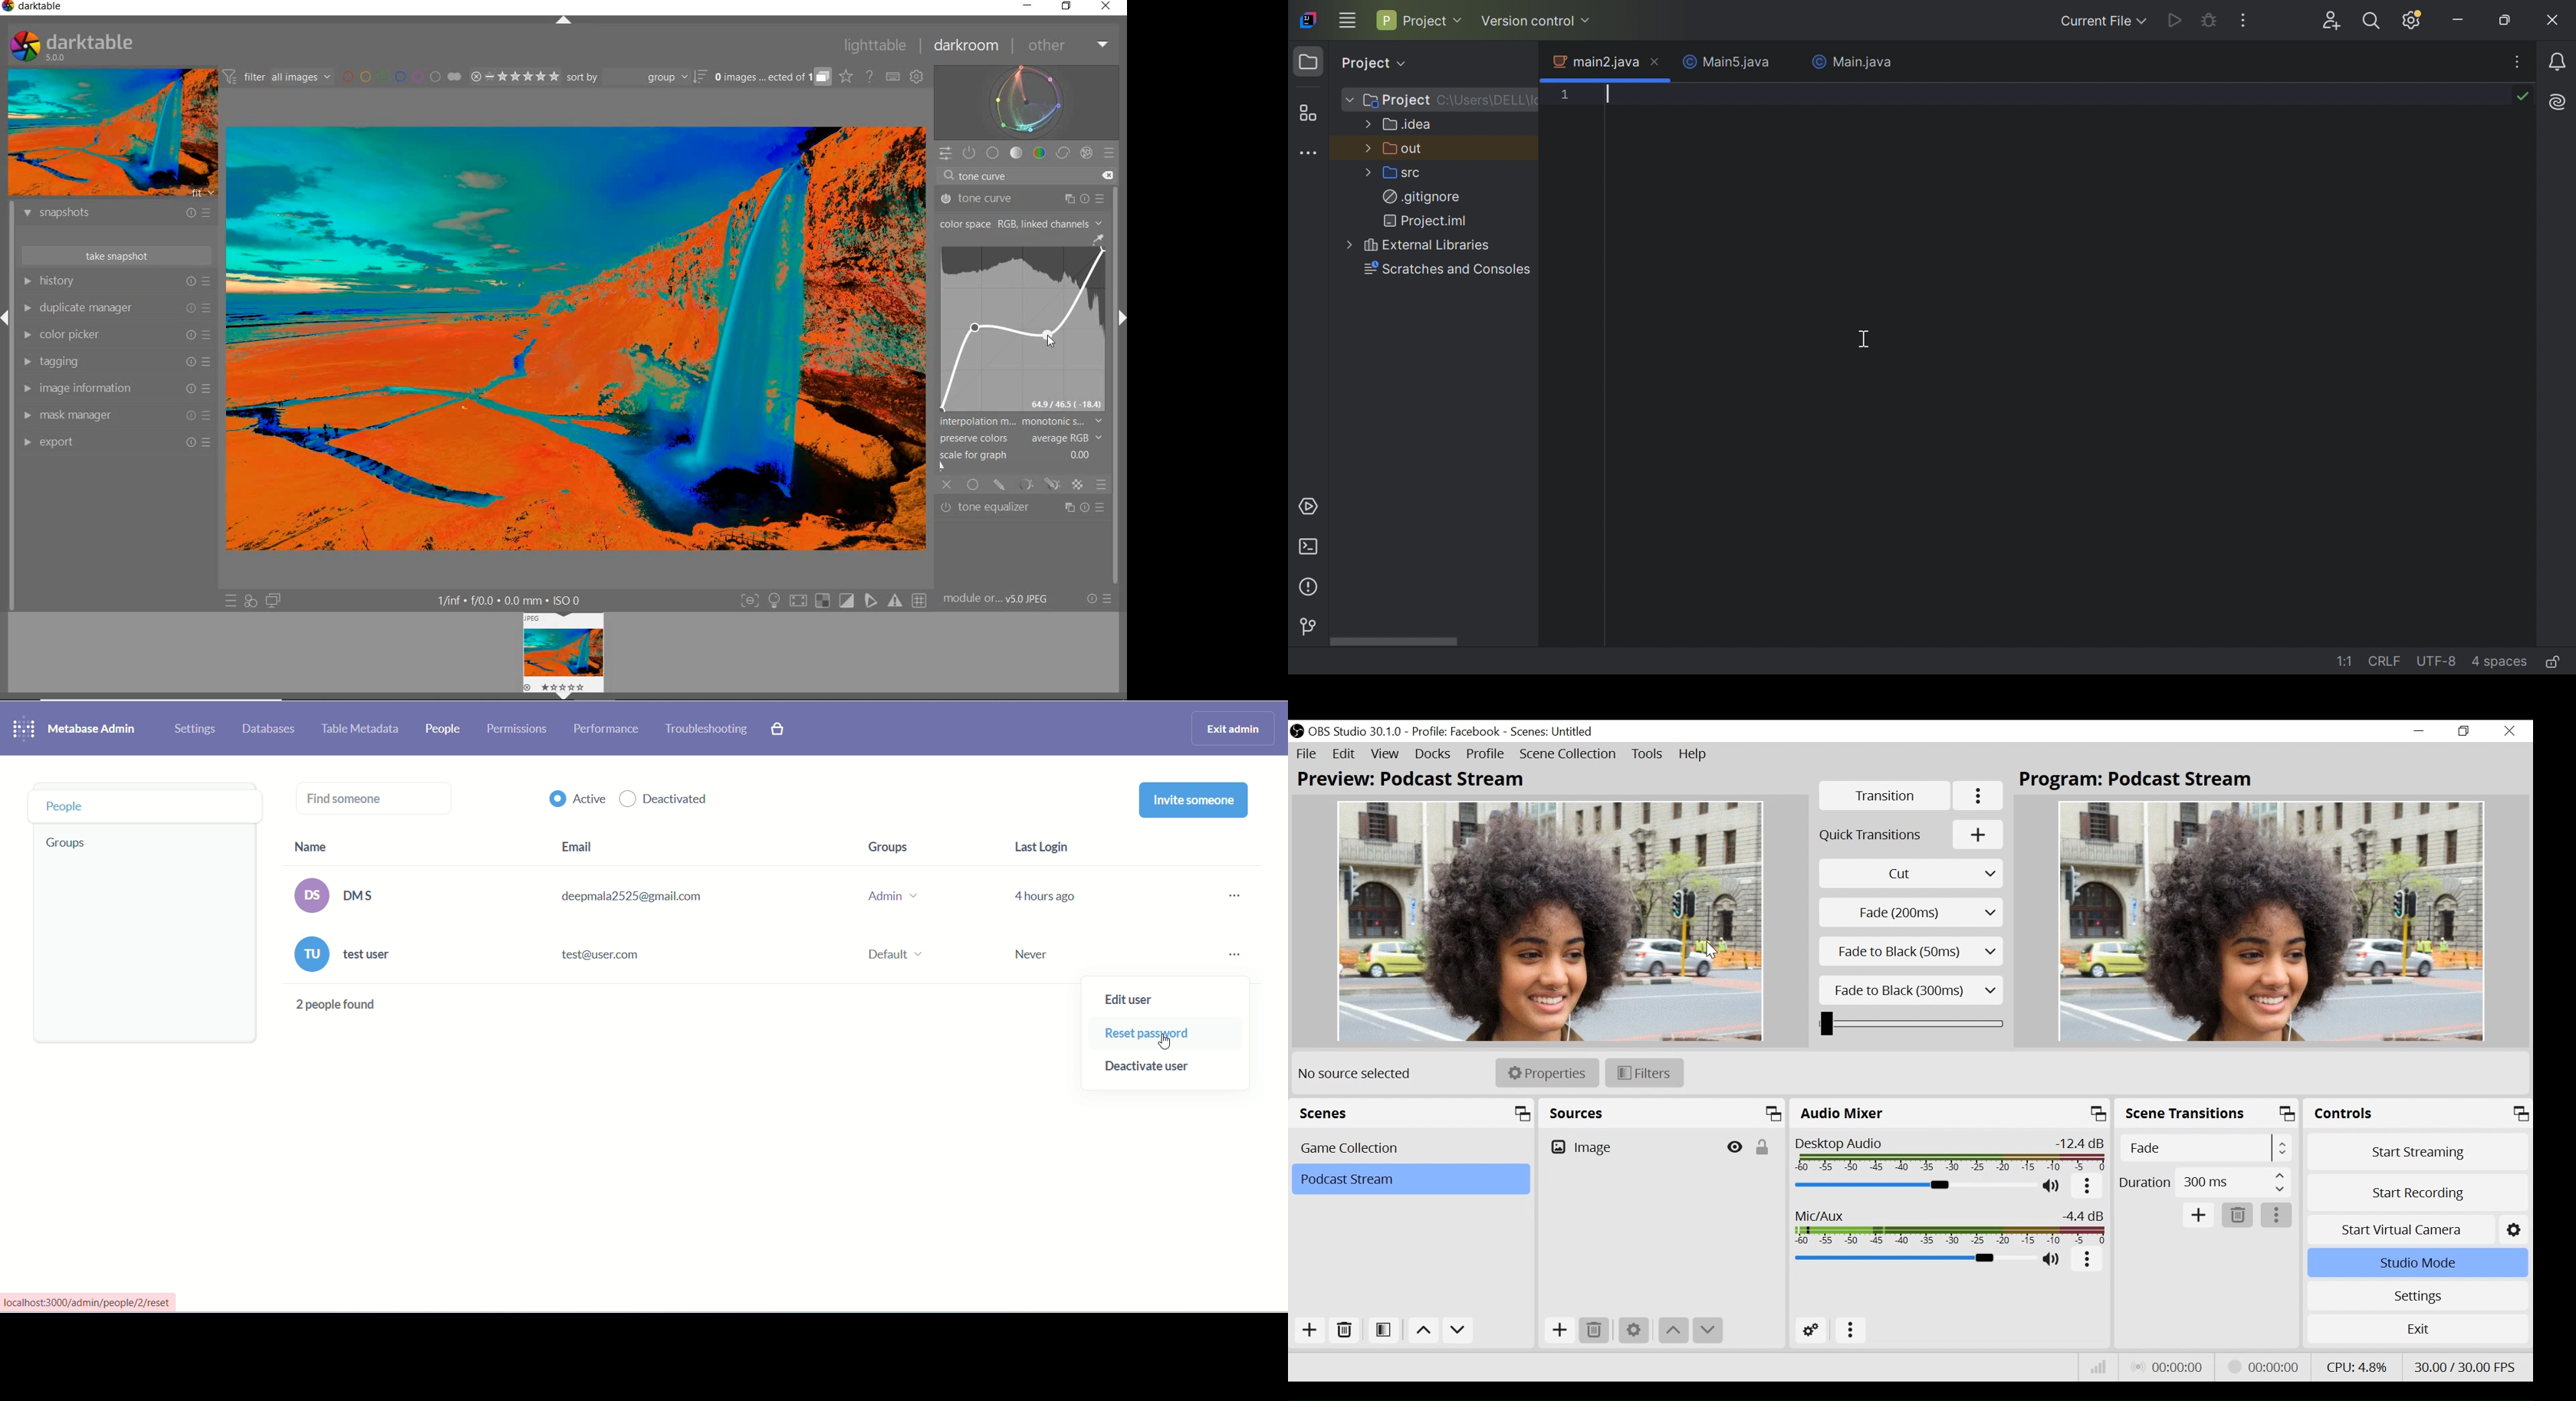 The height and width of the screenshot is (1428, 2576). What do you see at coordinates (116, 362) in the screenshot?
I see `tagging` at bounding box center [116, 362].